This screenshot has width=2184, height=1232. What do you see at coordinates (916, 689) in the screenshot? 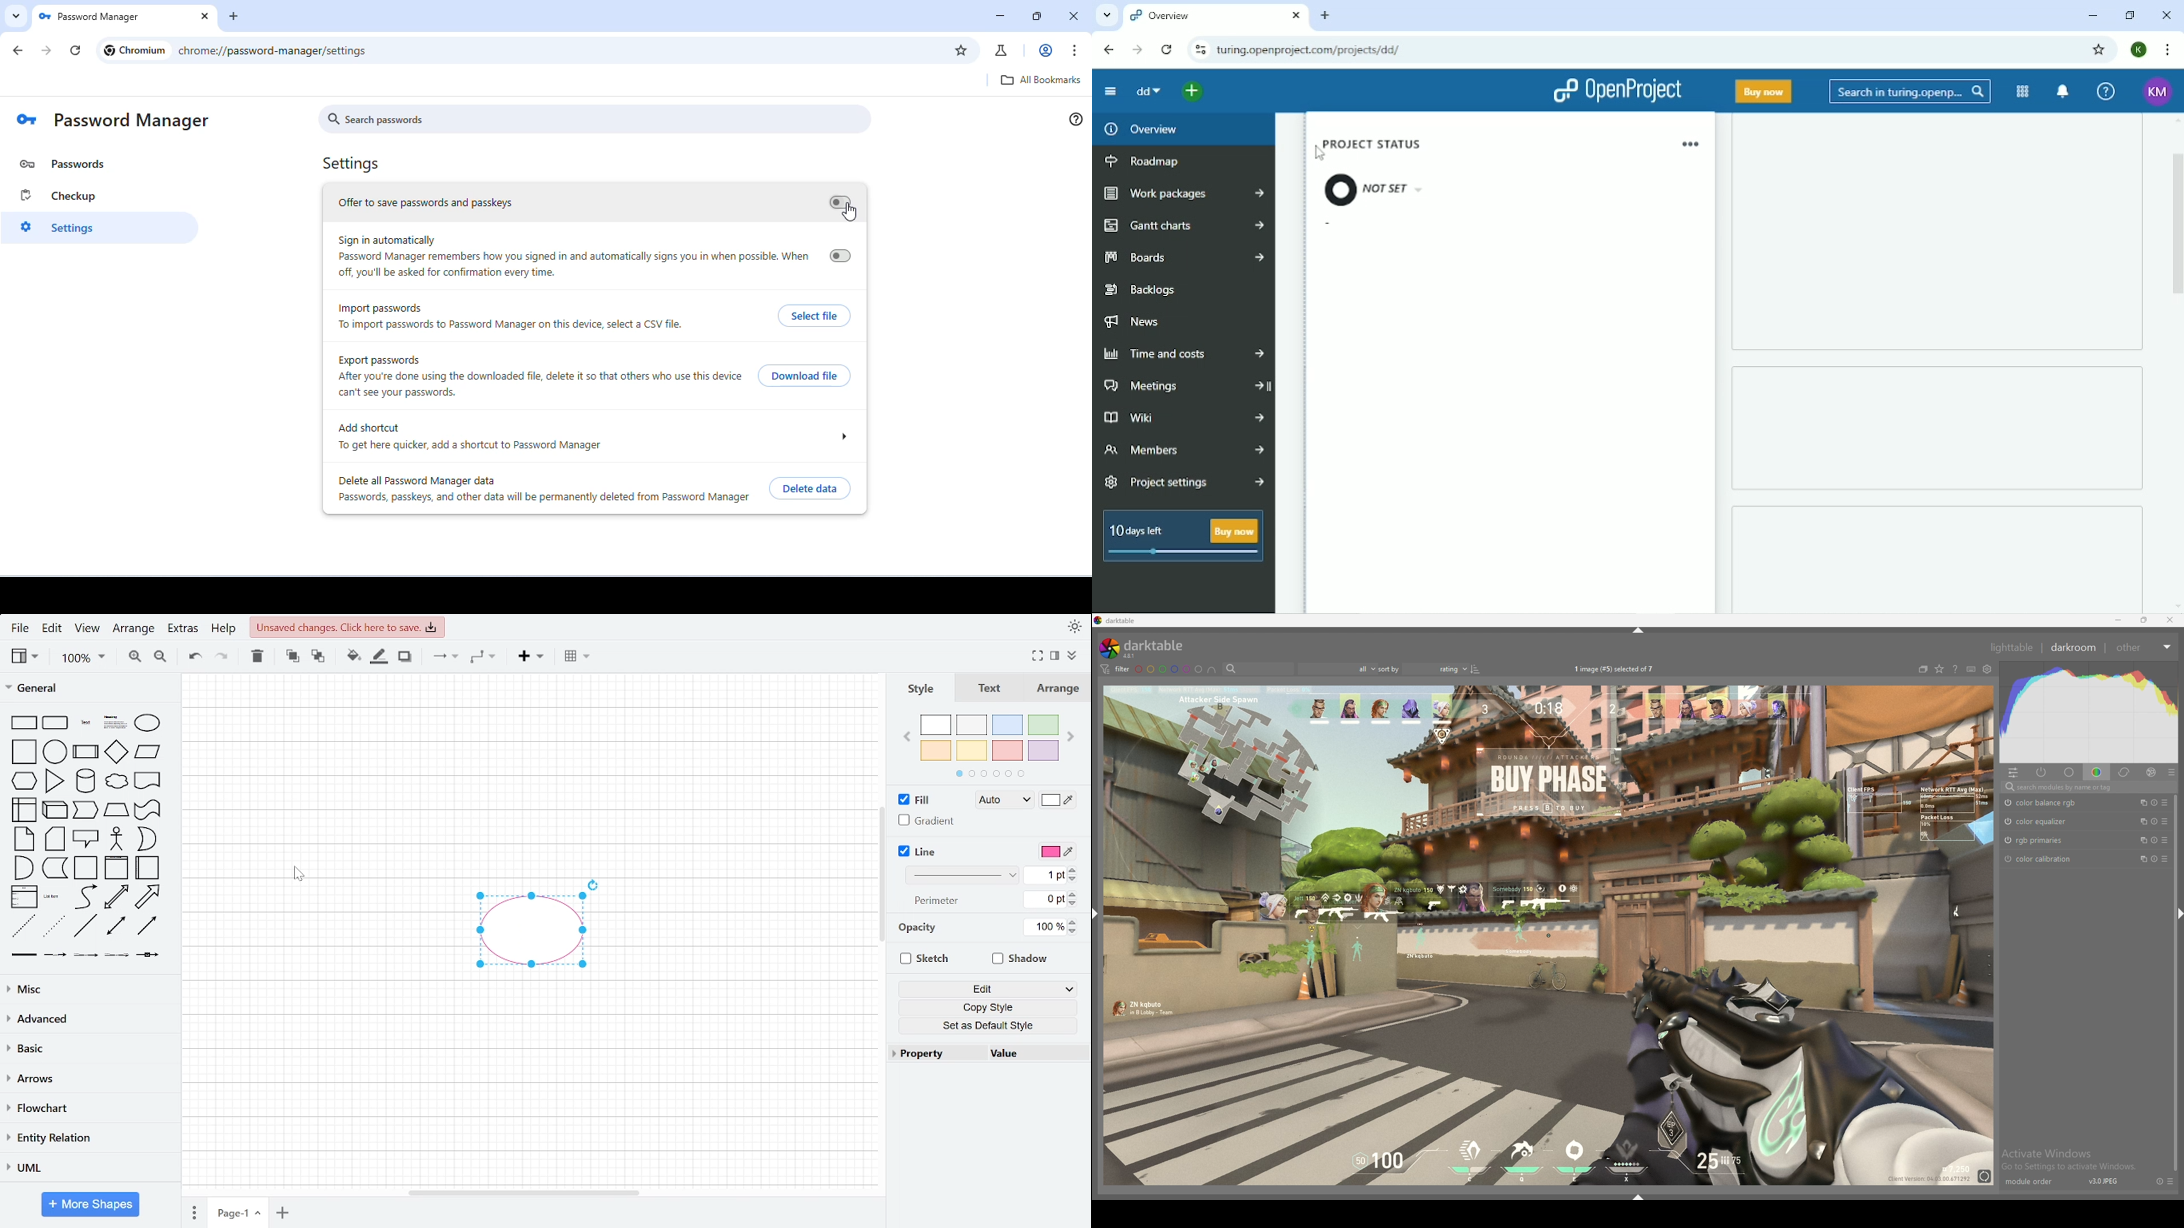
I see `Style` at bounding box center [916, 689].